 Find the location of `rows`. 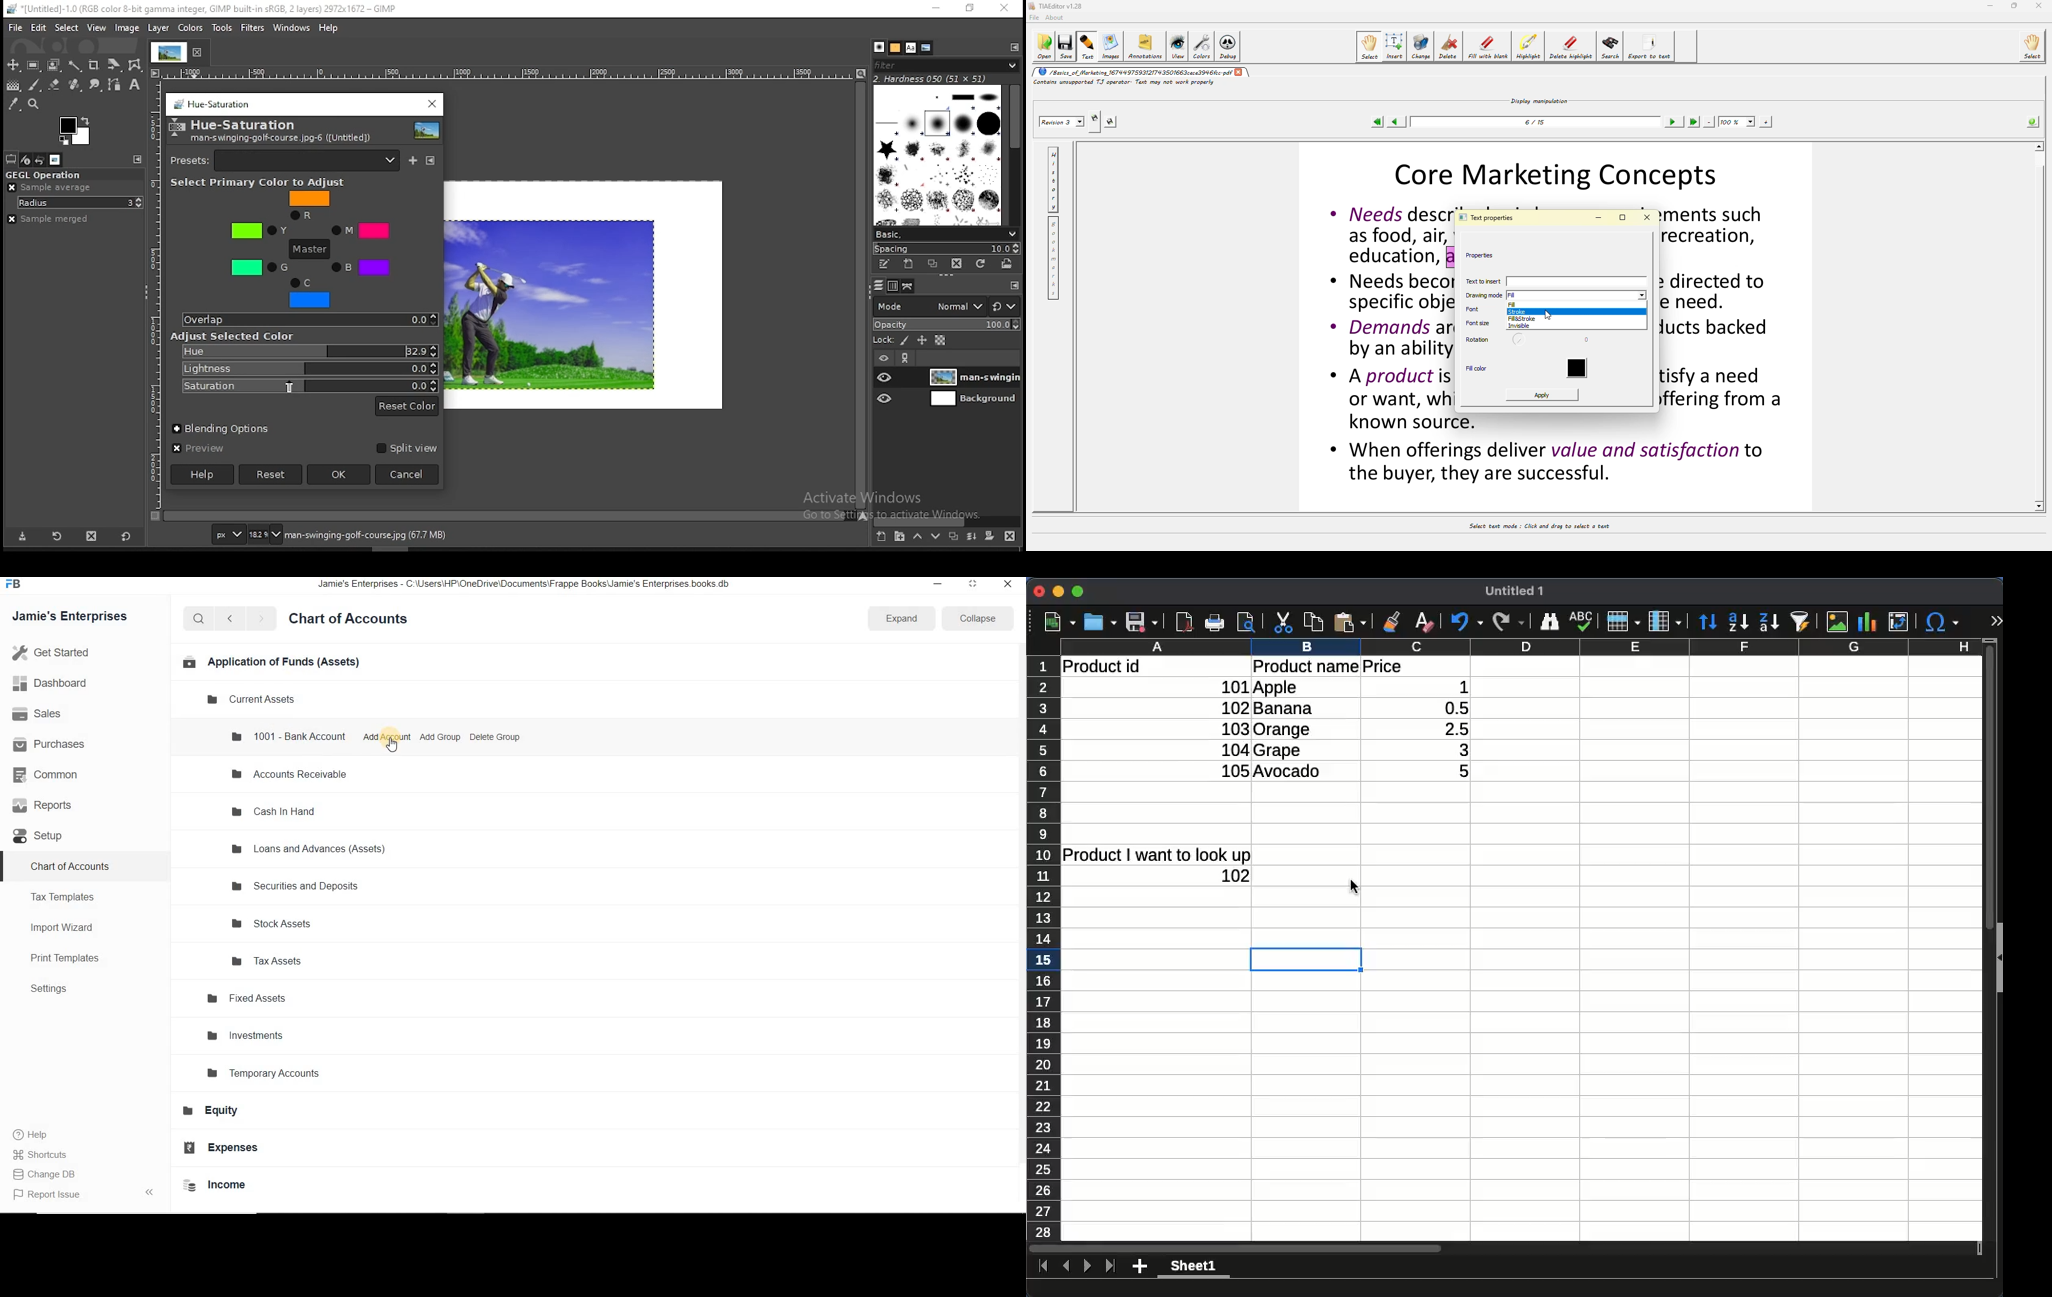

rows is located at coordinates (1624, 621).